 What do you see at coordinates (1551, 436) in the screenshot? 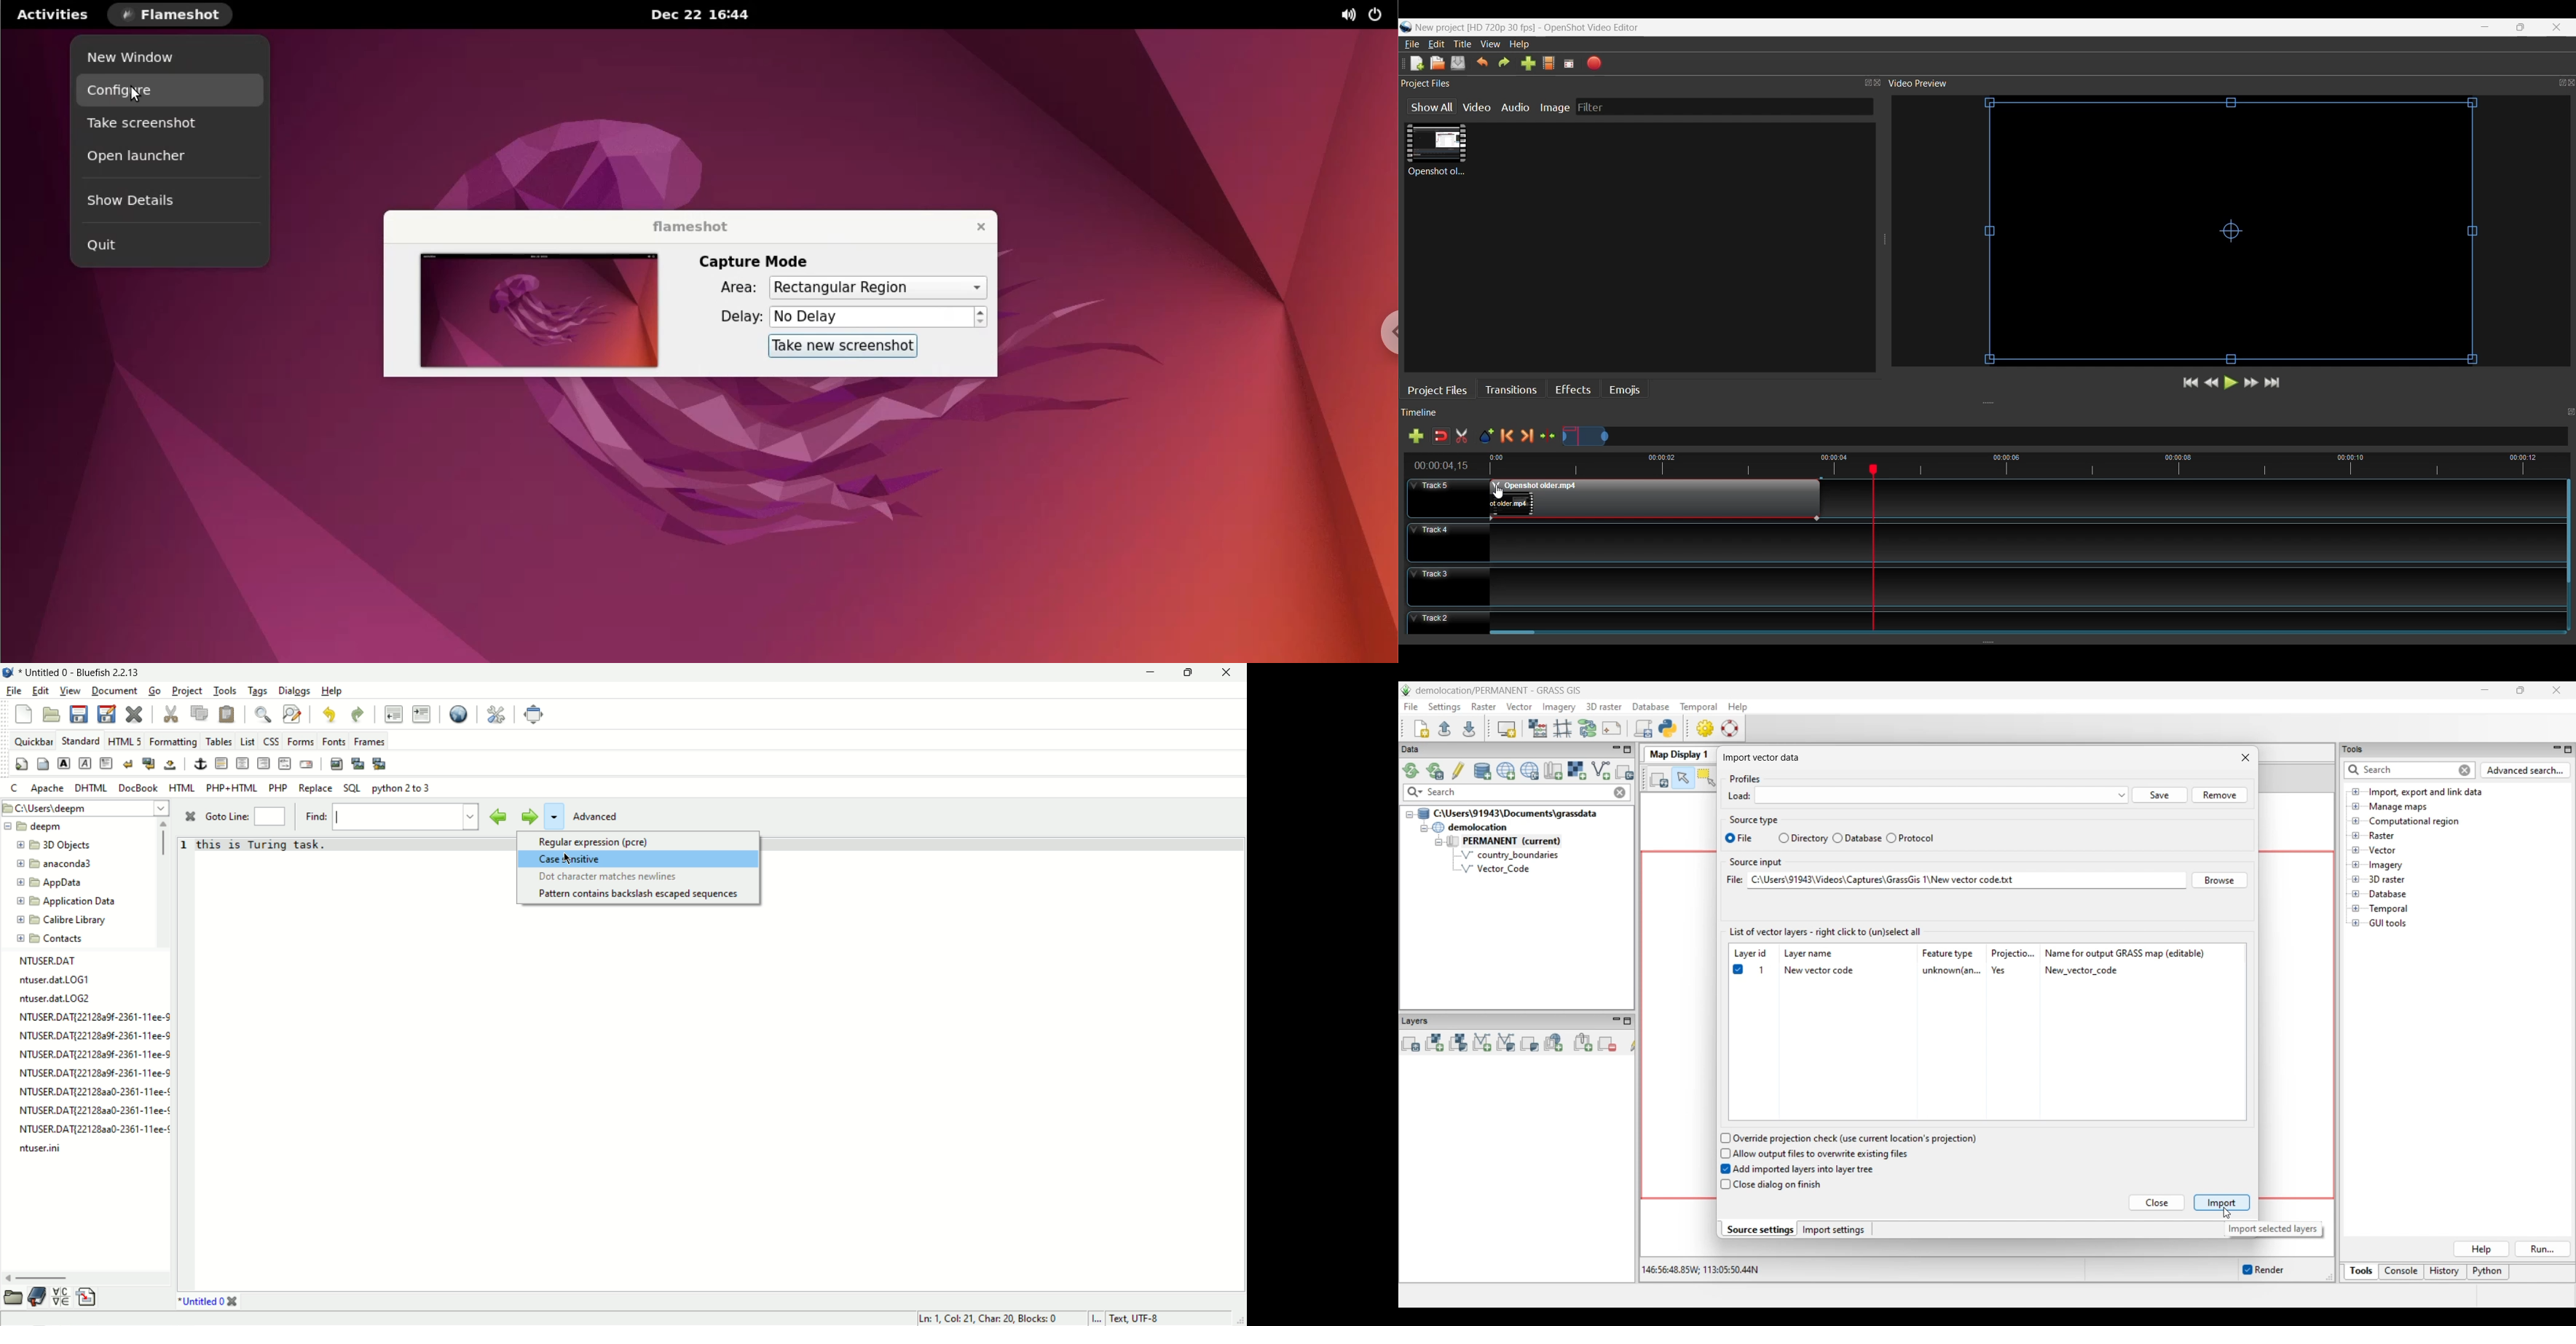
I see `Center the timeline at the playhead` at bounding box center [1551, 436].